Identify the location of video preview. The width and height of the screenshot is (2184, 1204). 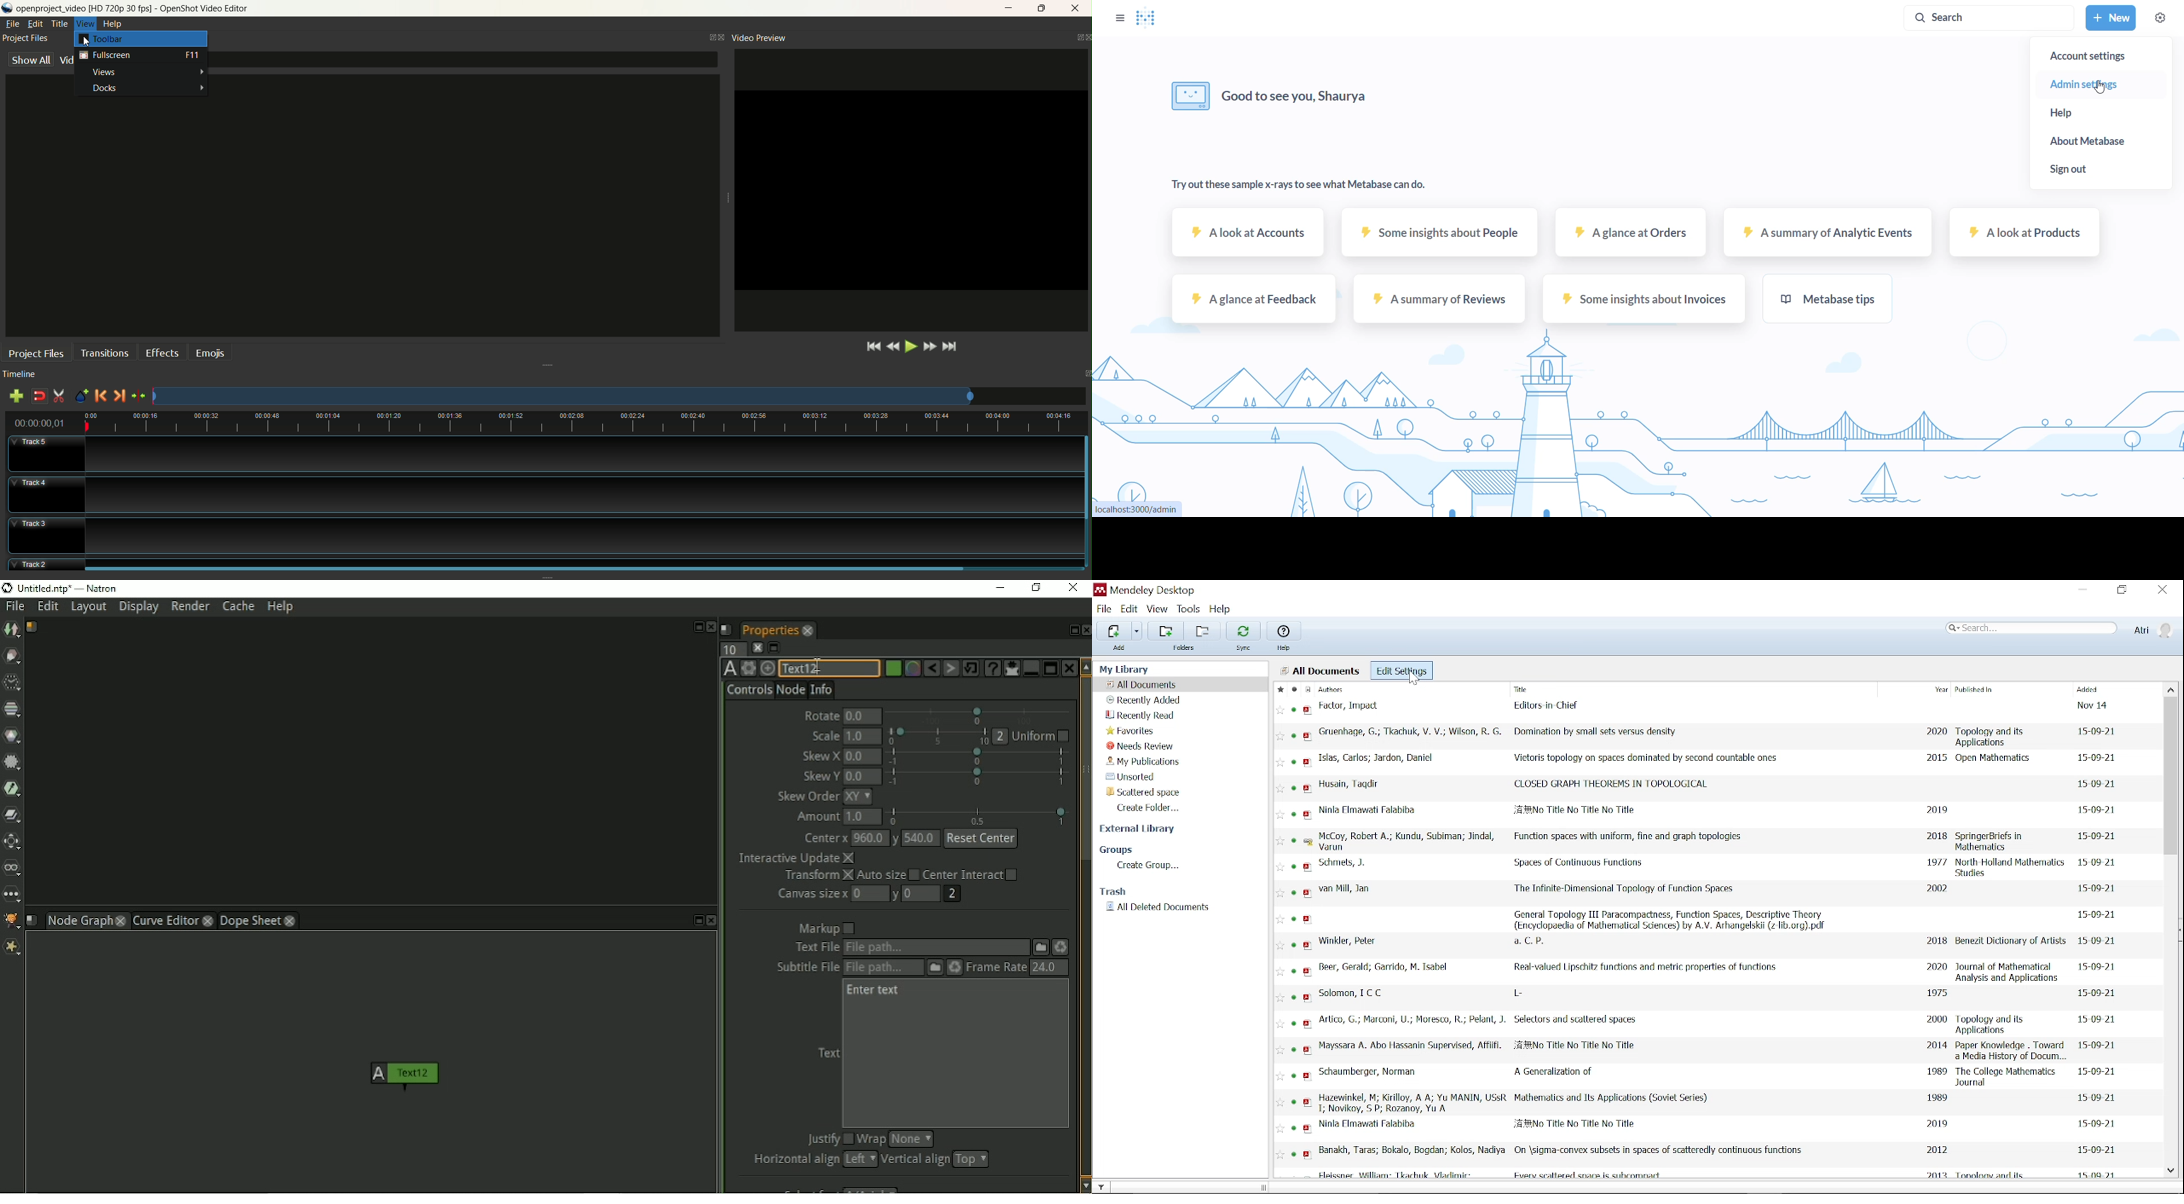
(760, 38).